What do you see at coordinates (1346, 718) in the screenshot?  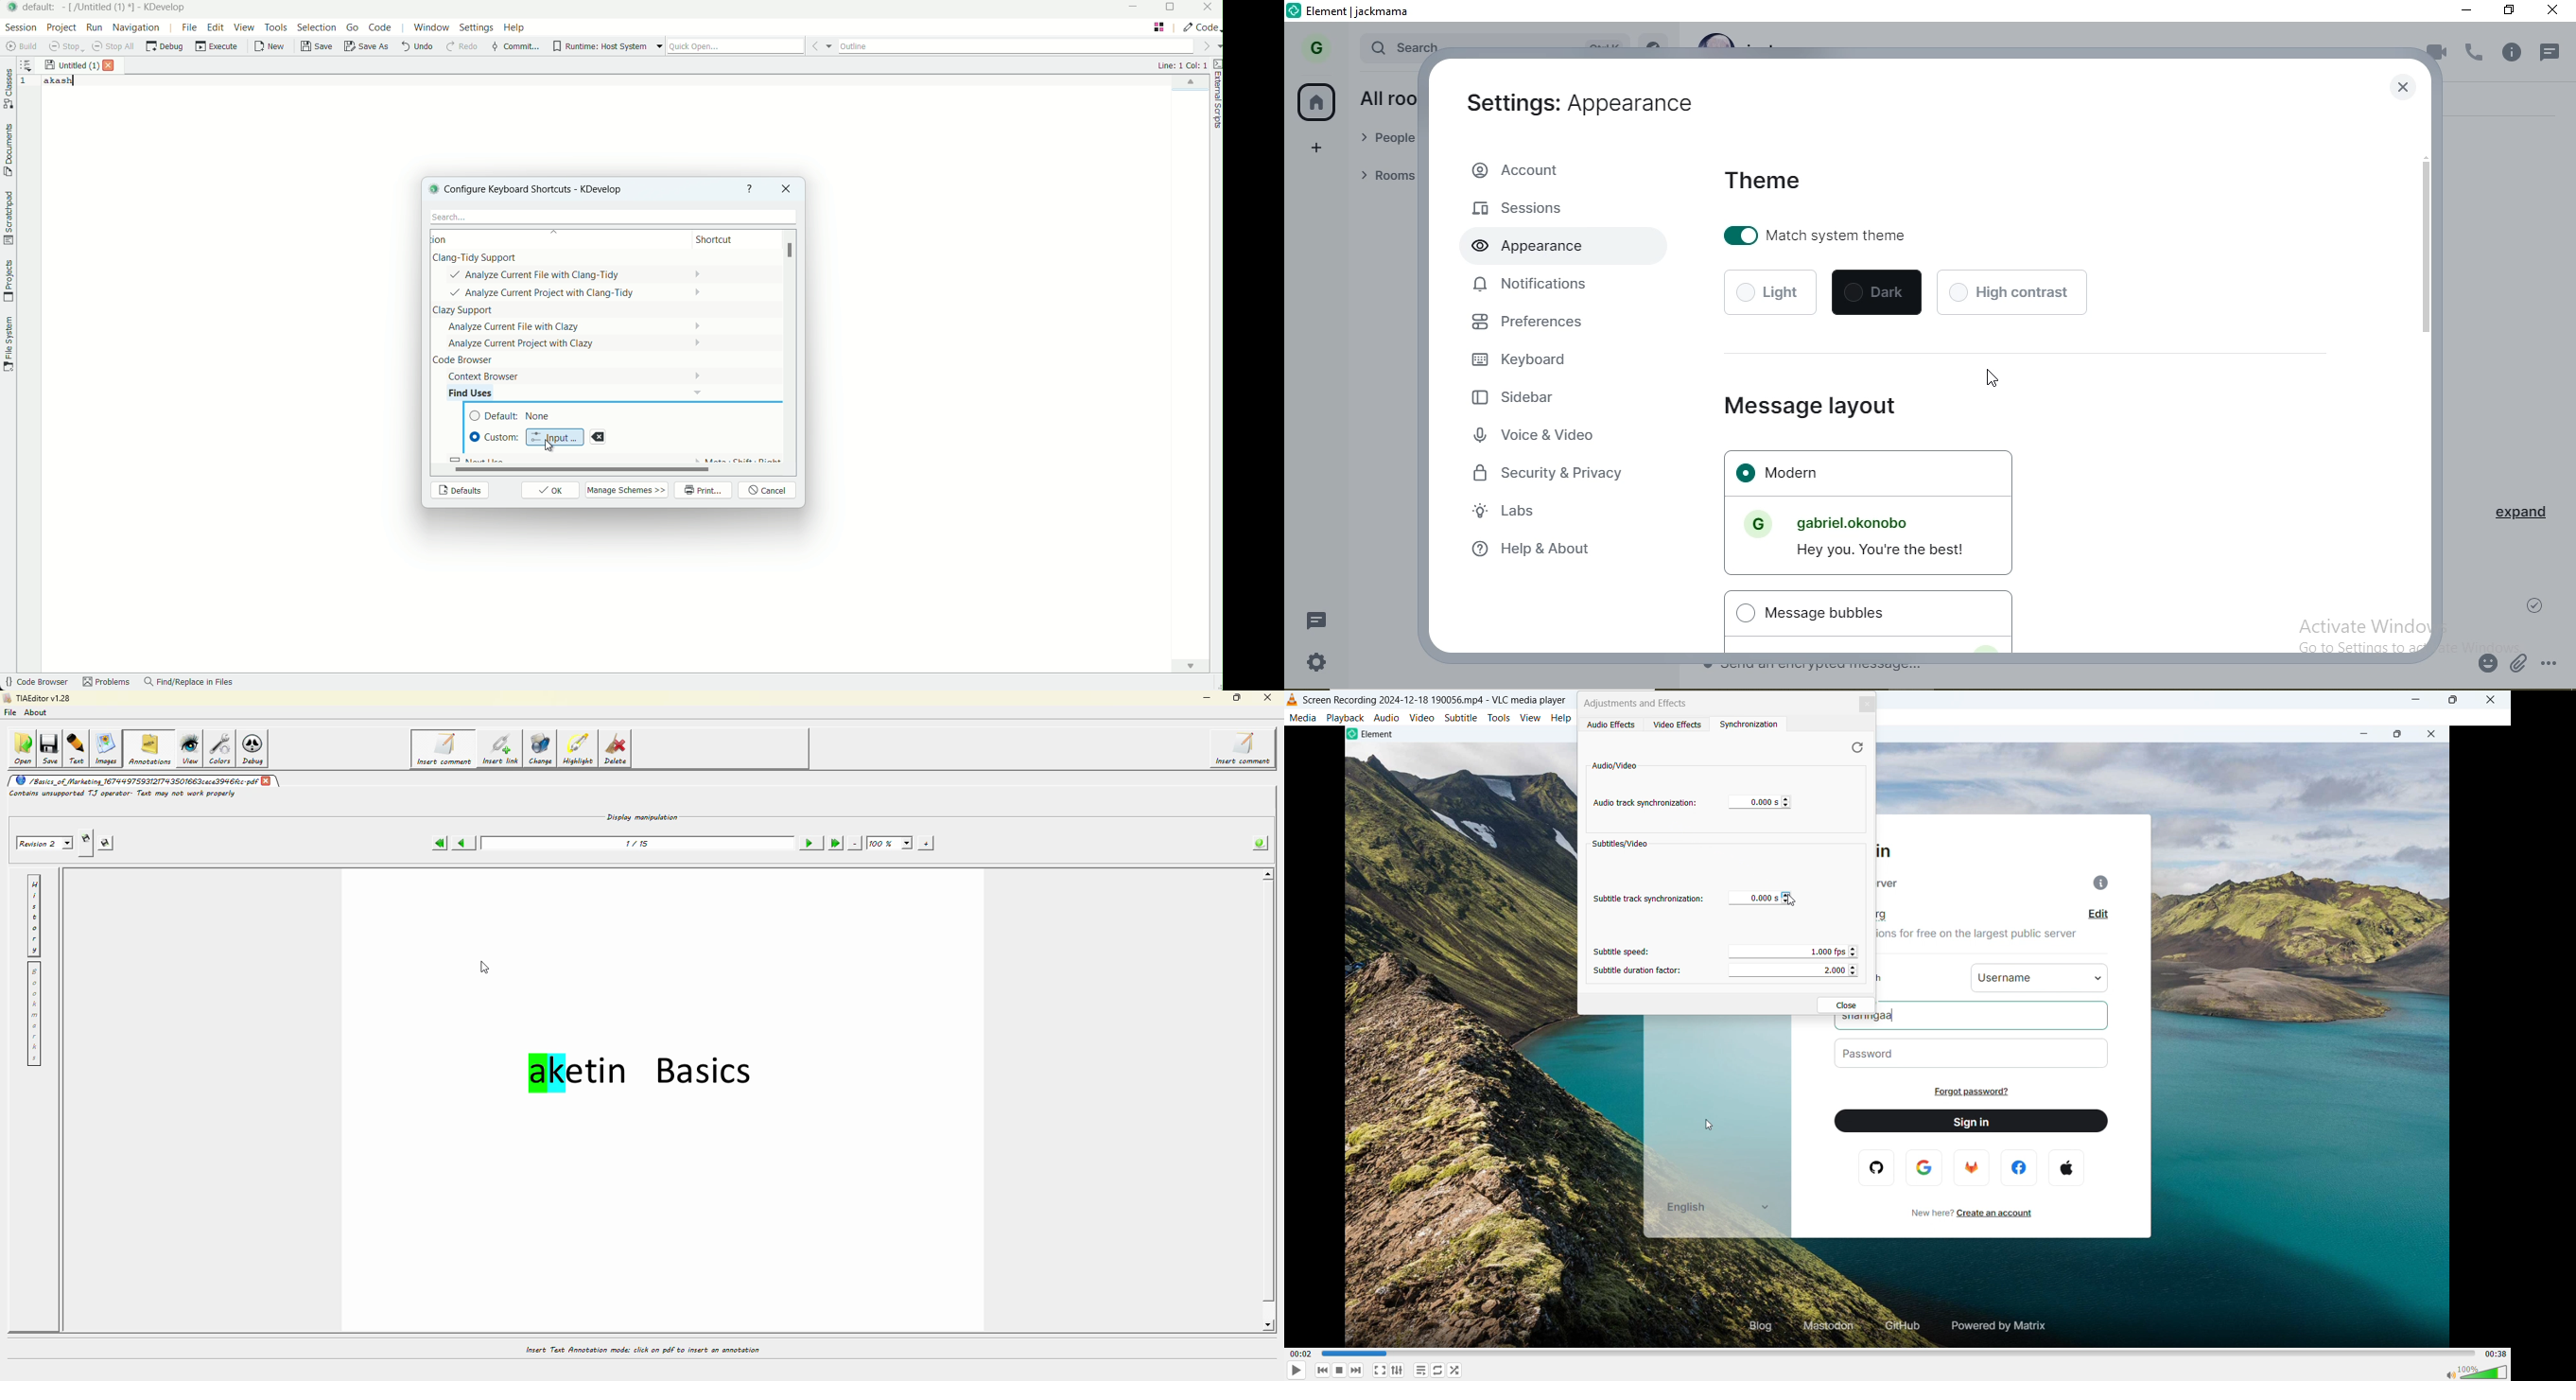 I see `playback` at bounding box center [1346, 718].